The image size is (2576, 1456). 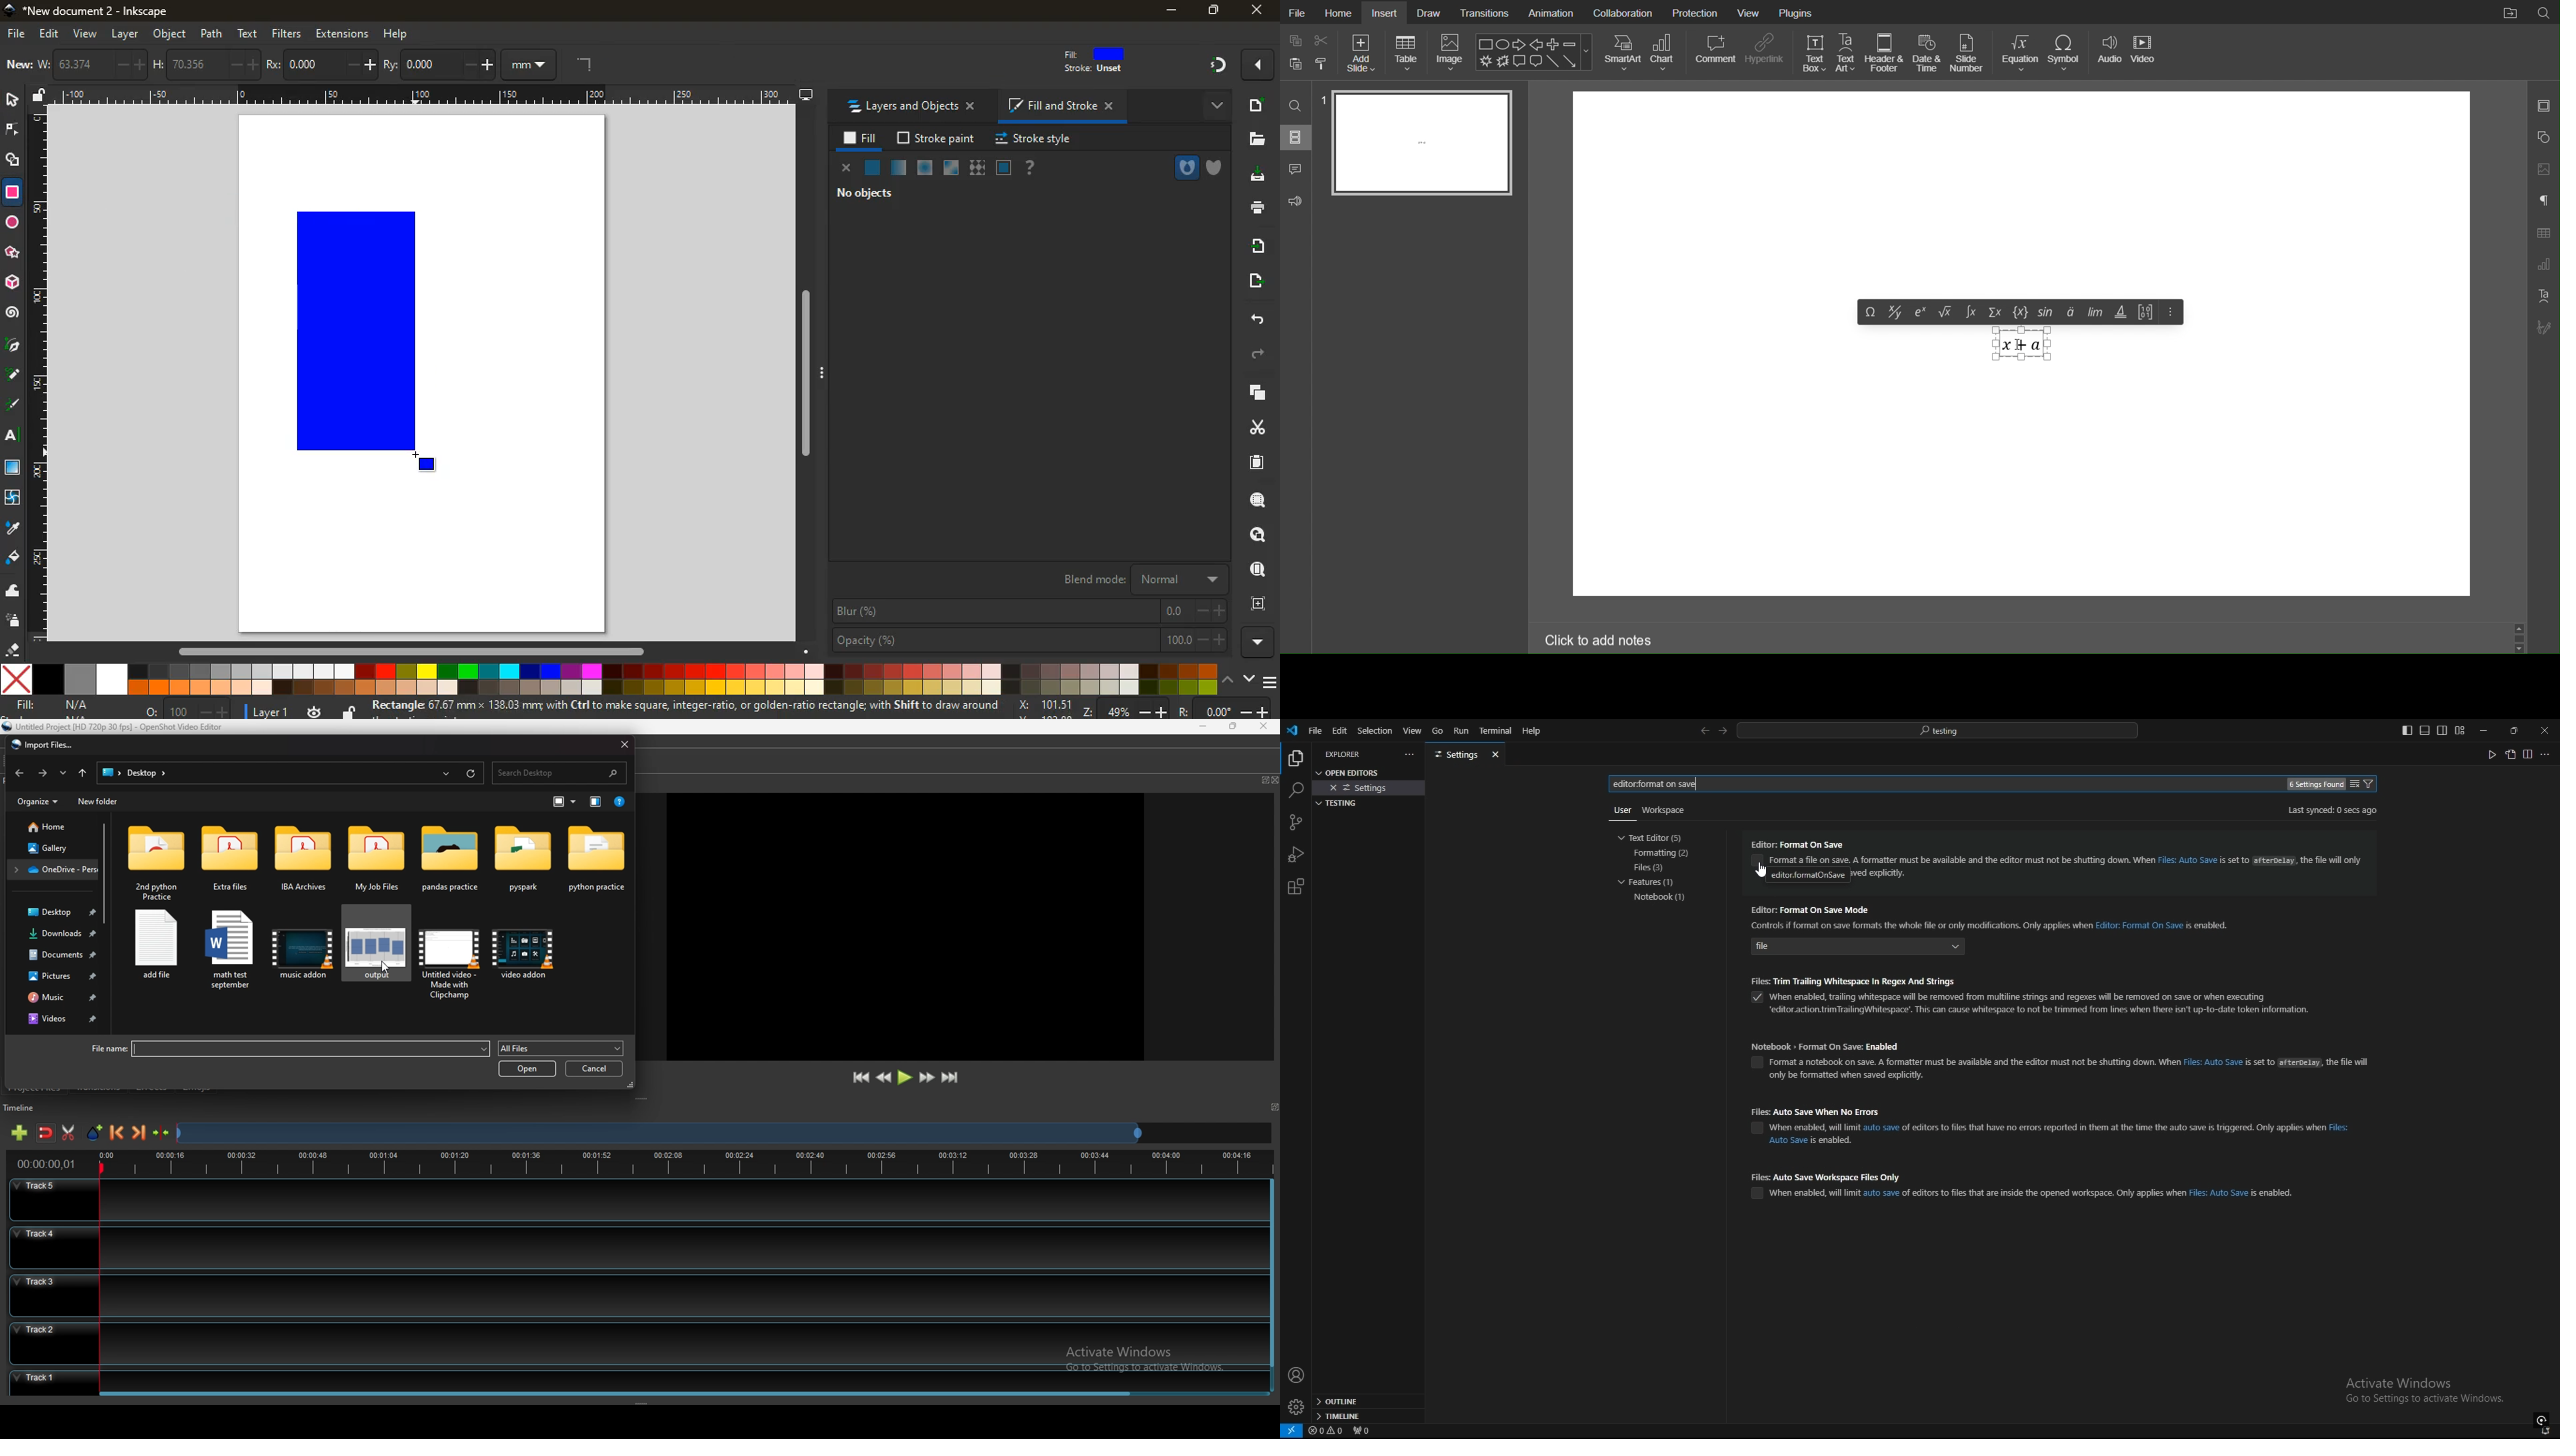 I want to click on Symbols, so click(x=1870, y=312).